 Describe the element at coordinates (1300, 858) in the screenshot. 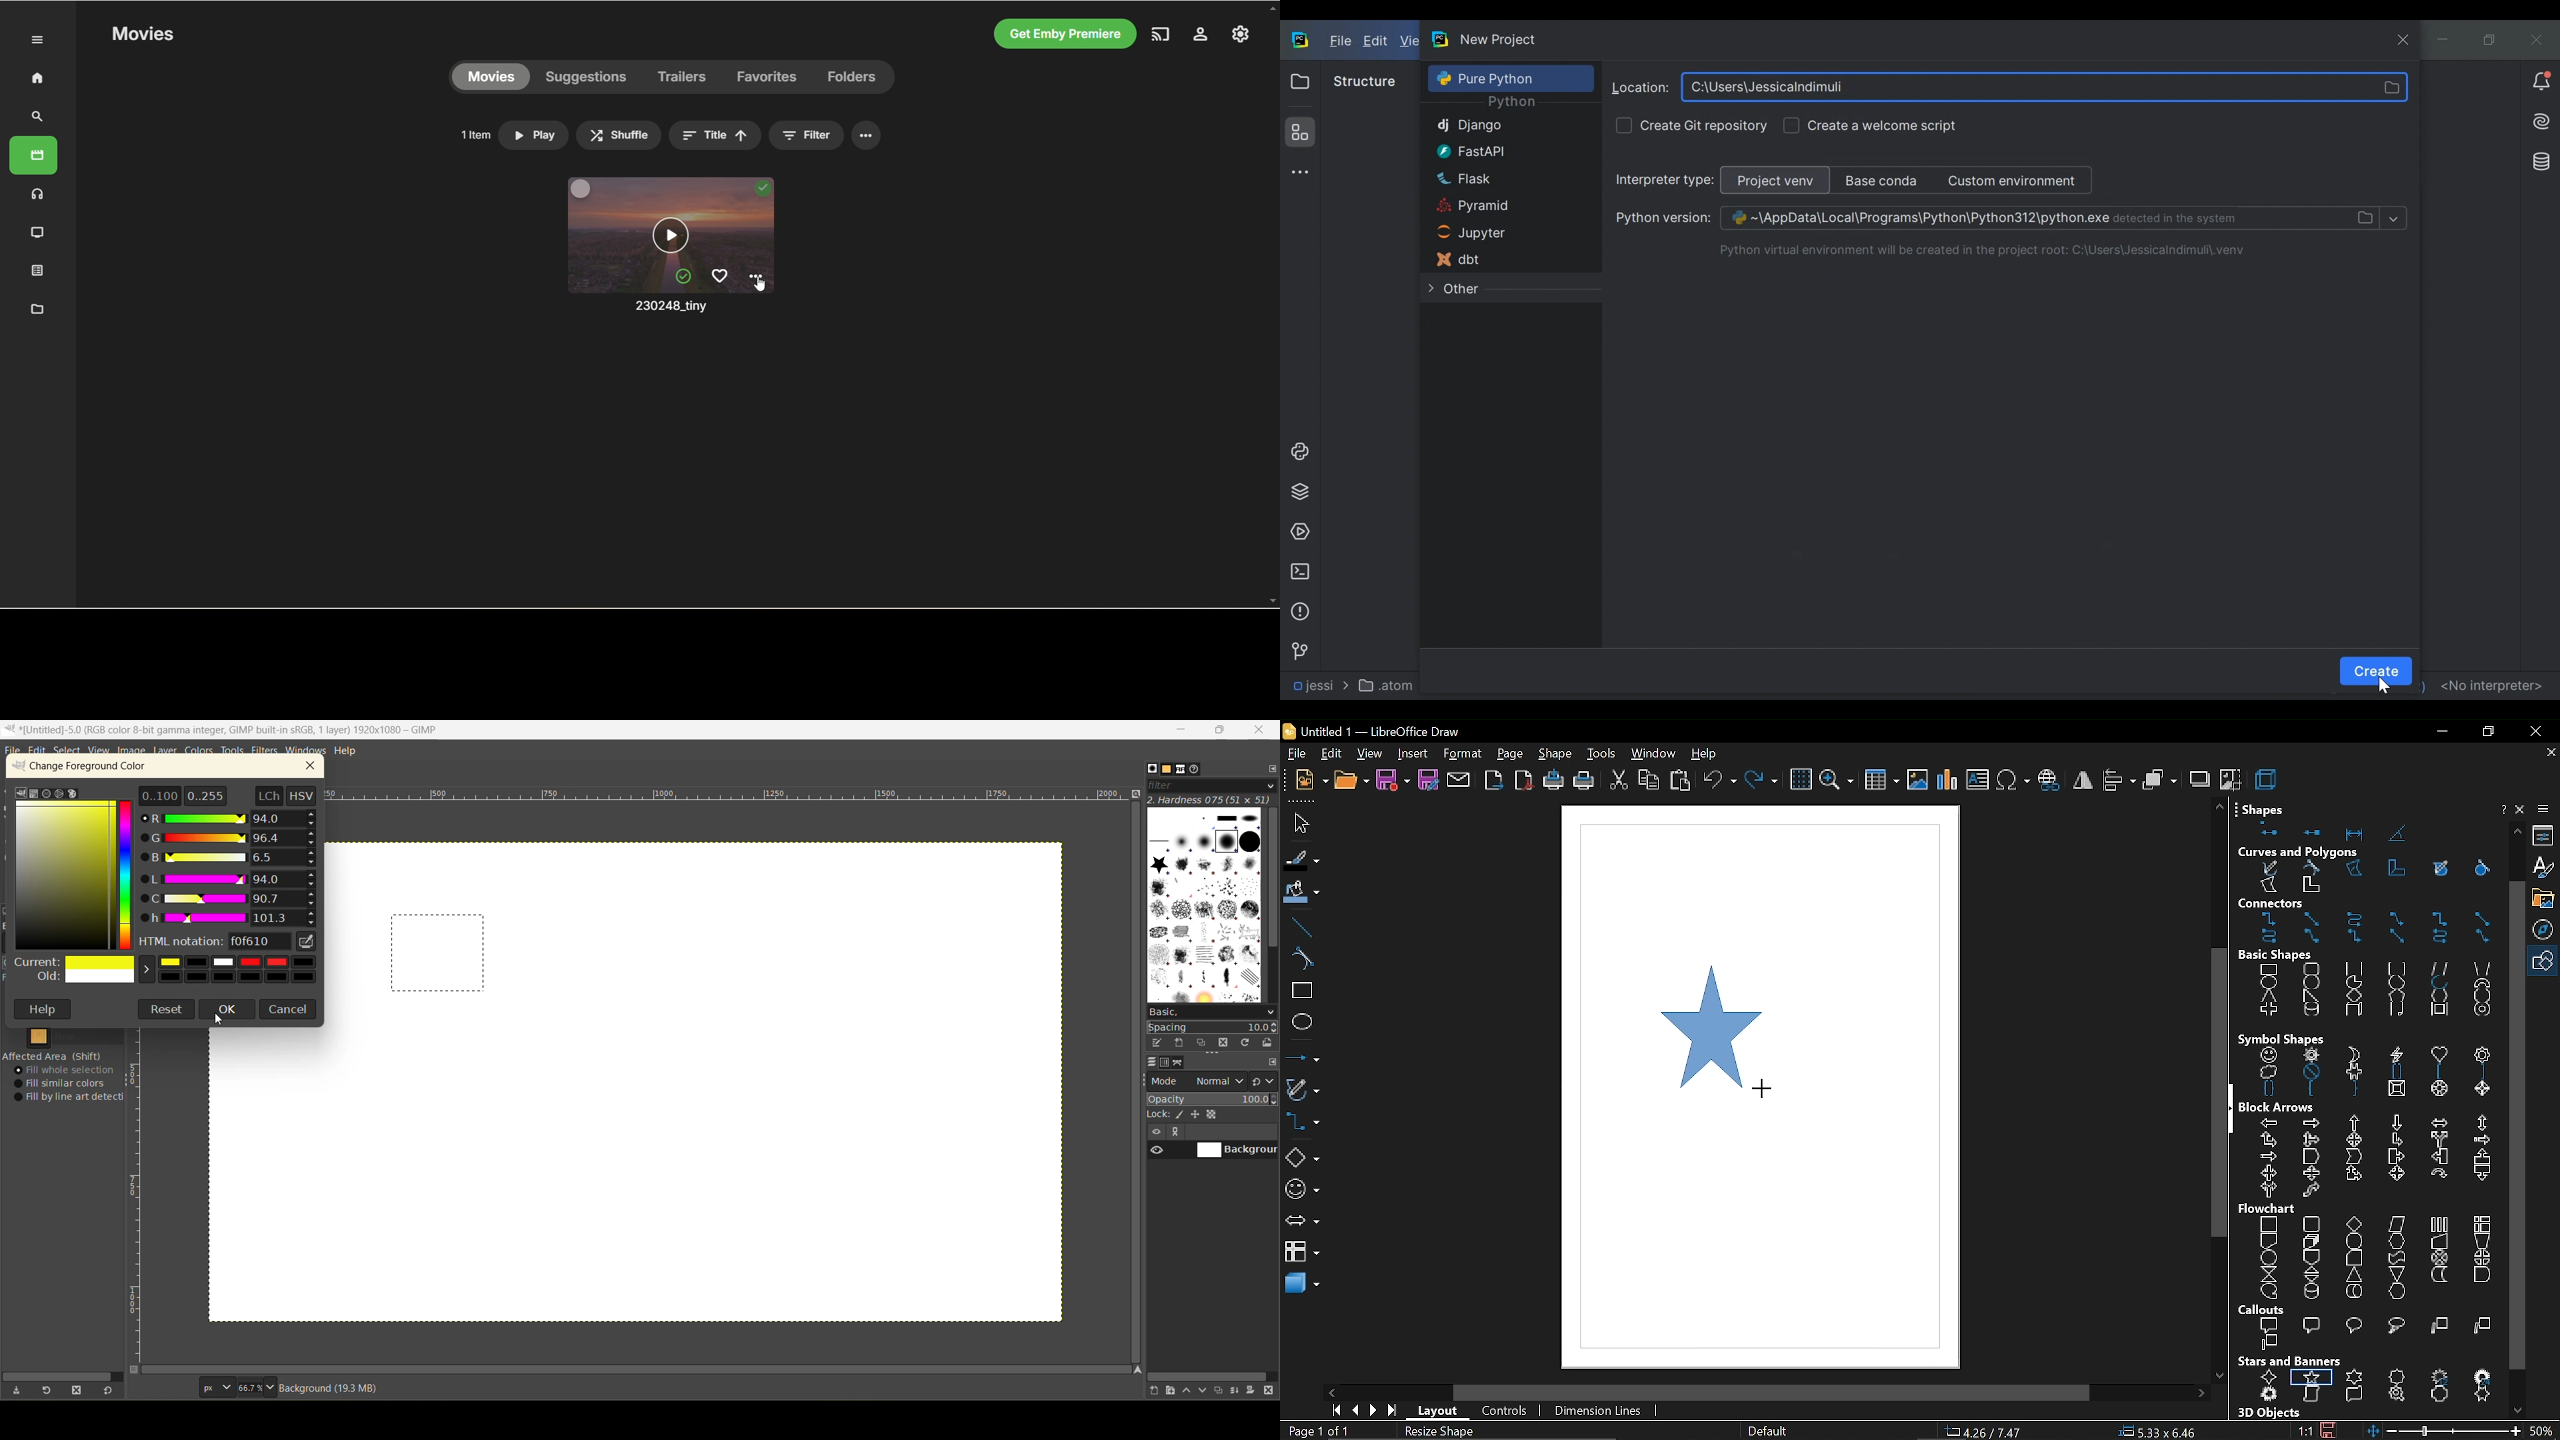

I see `line color` at that location.